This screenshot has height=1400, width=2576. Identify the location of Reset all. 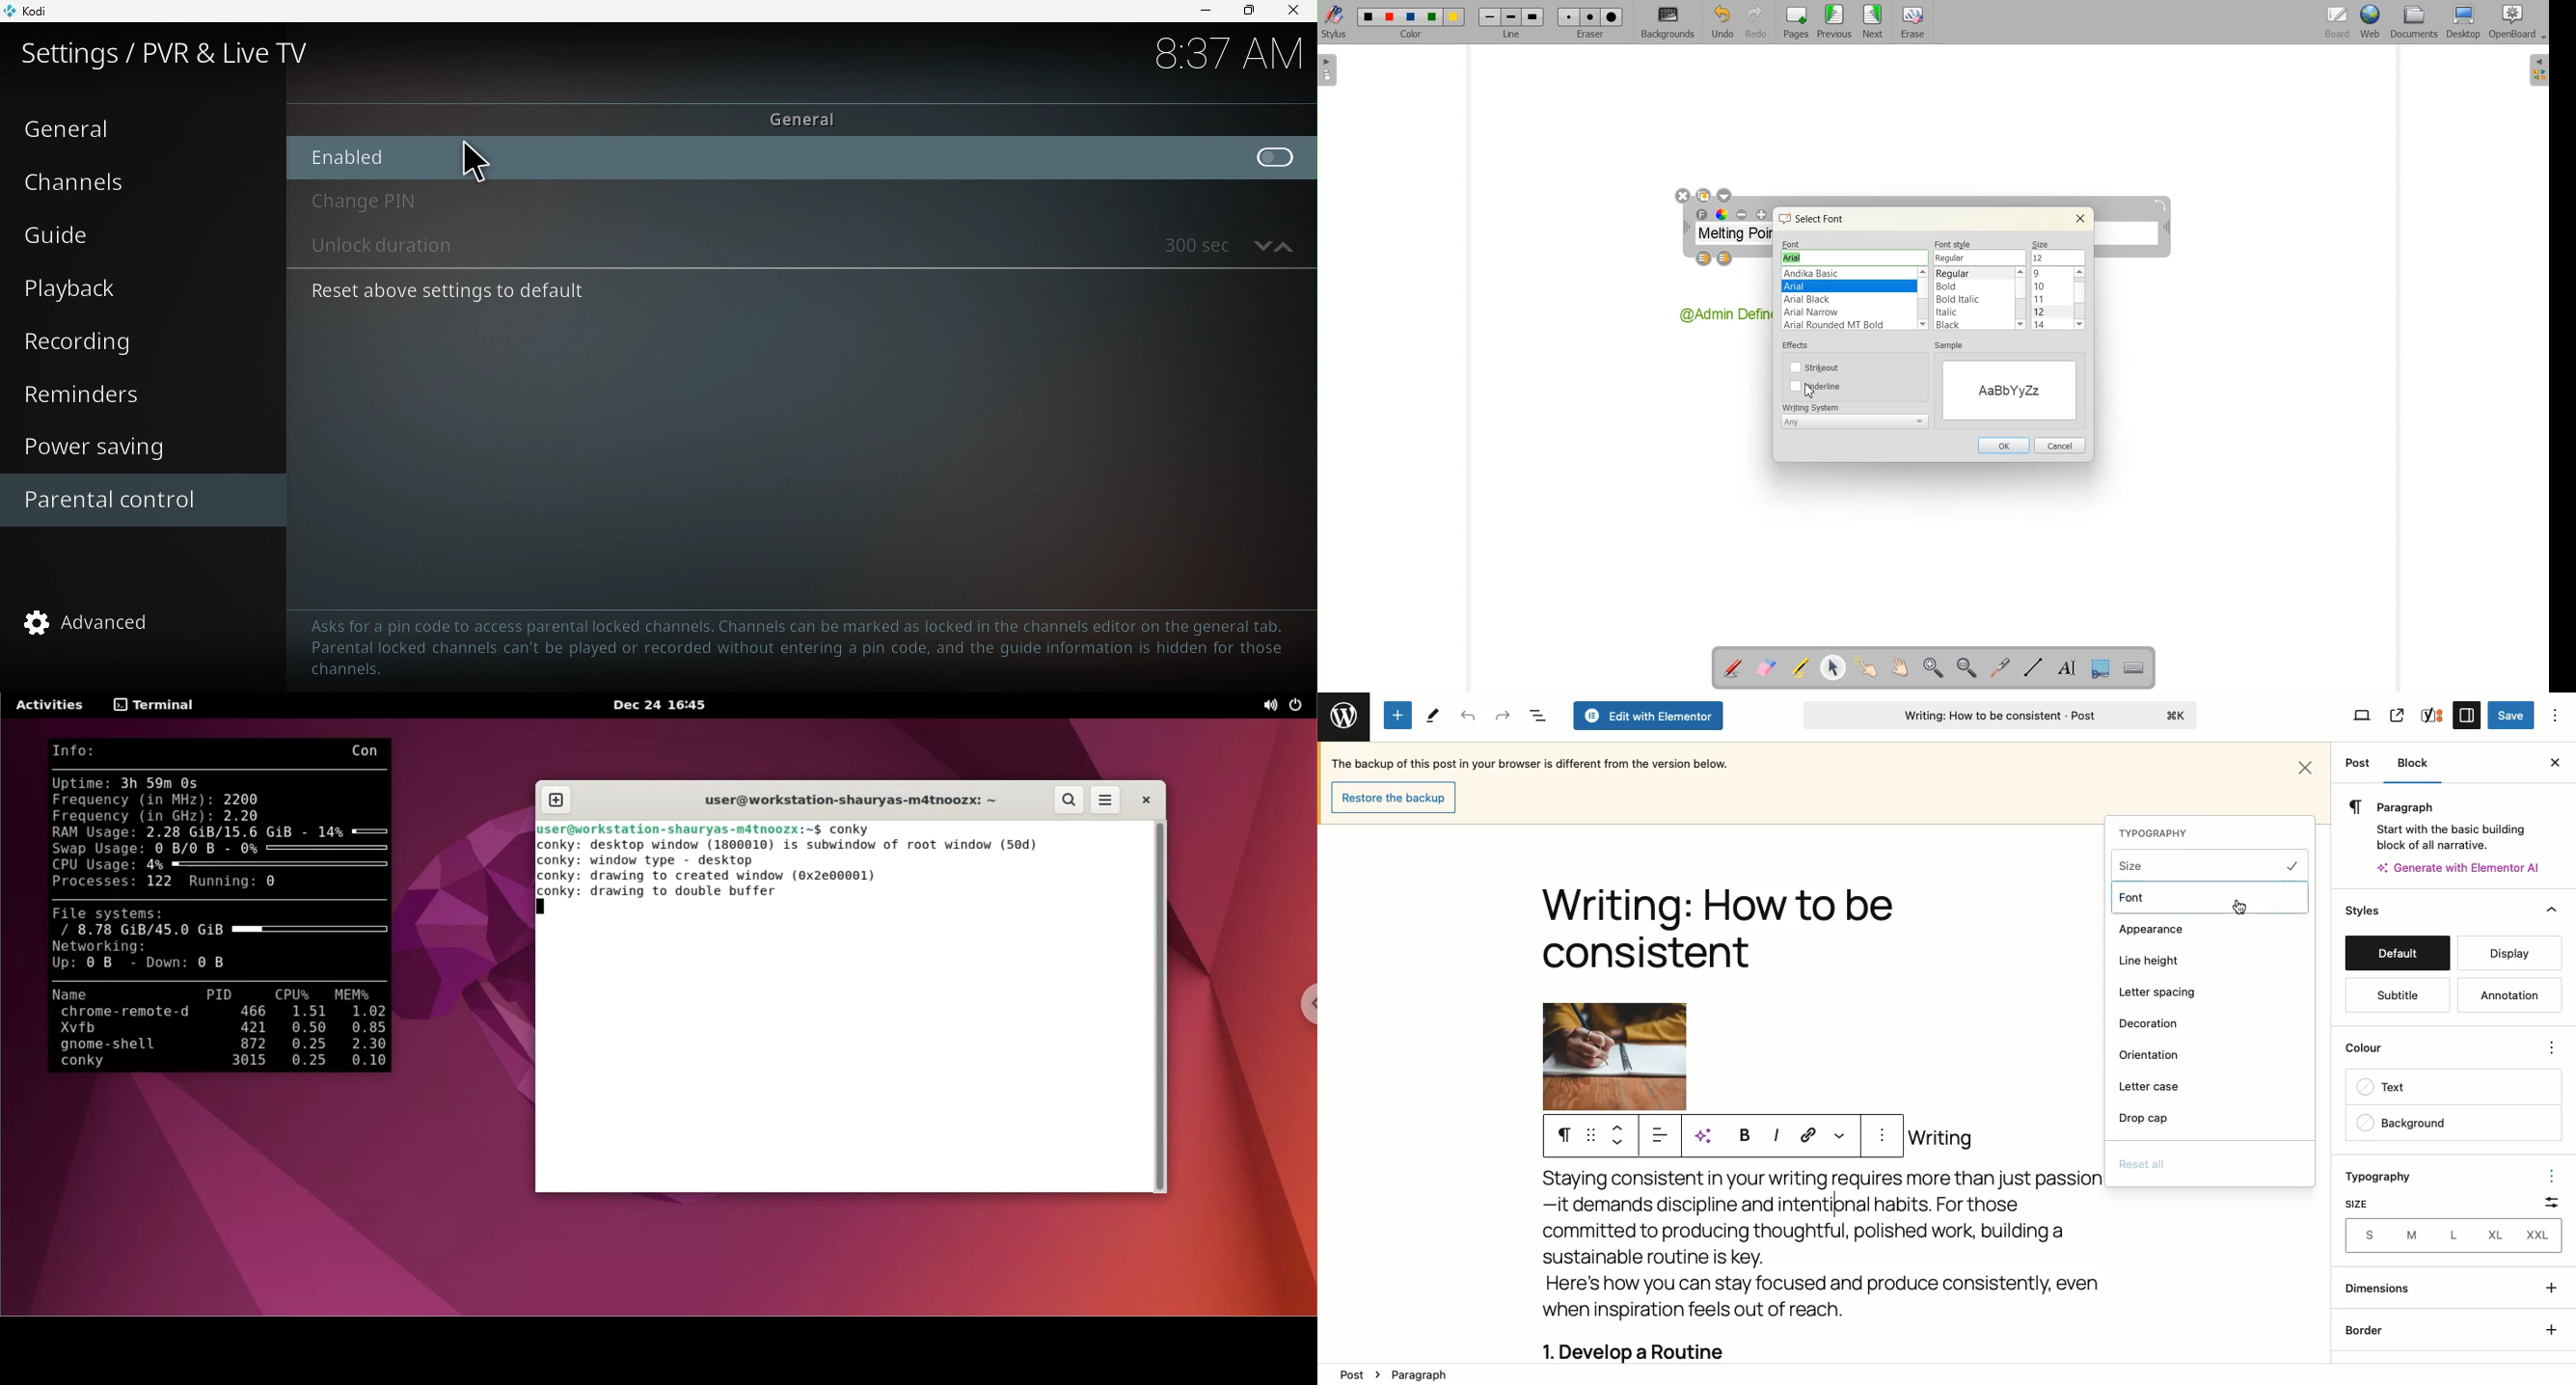
(2145, 1164).